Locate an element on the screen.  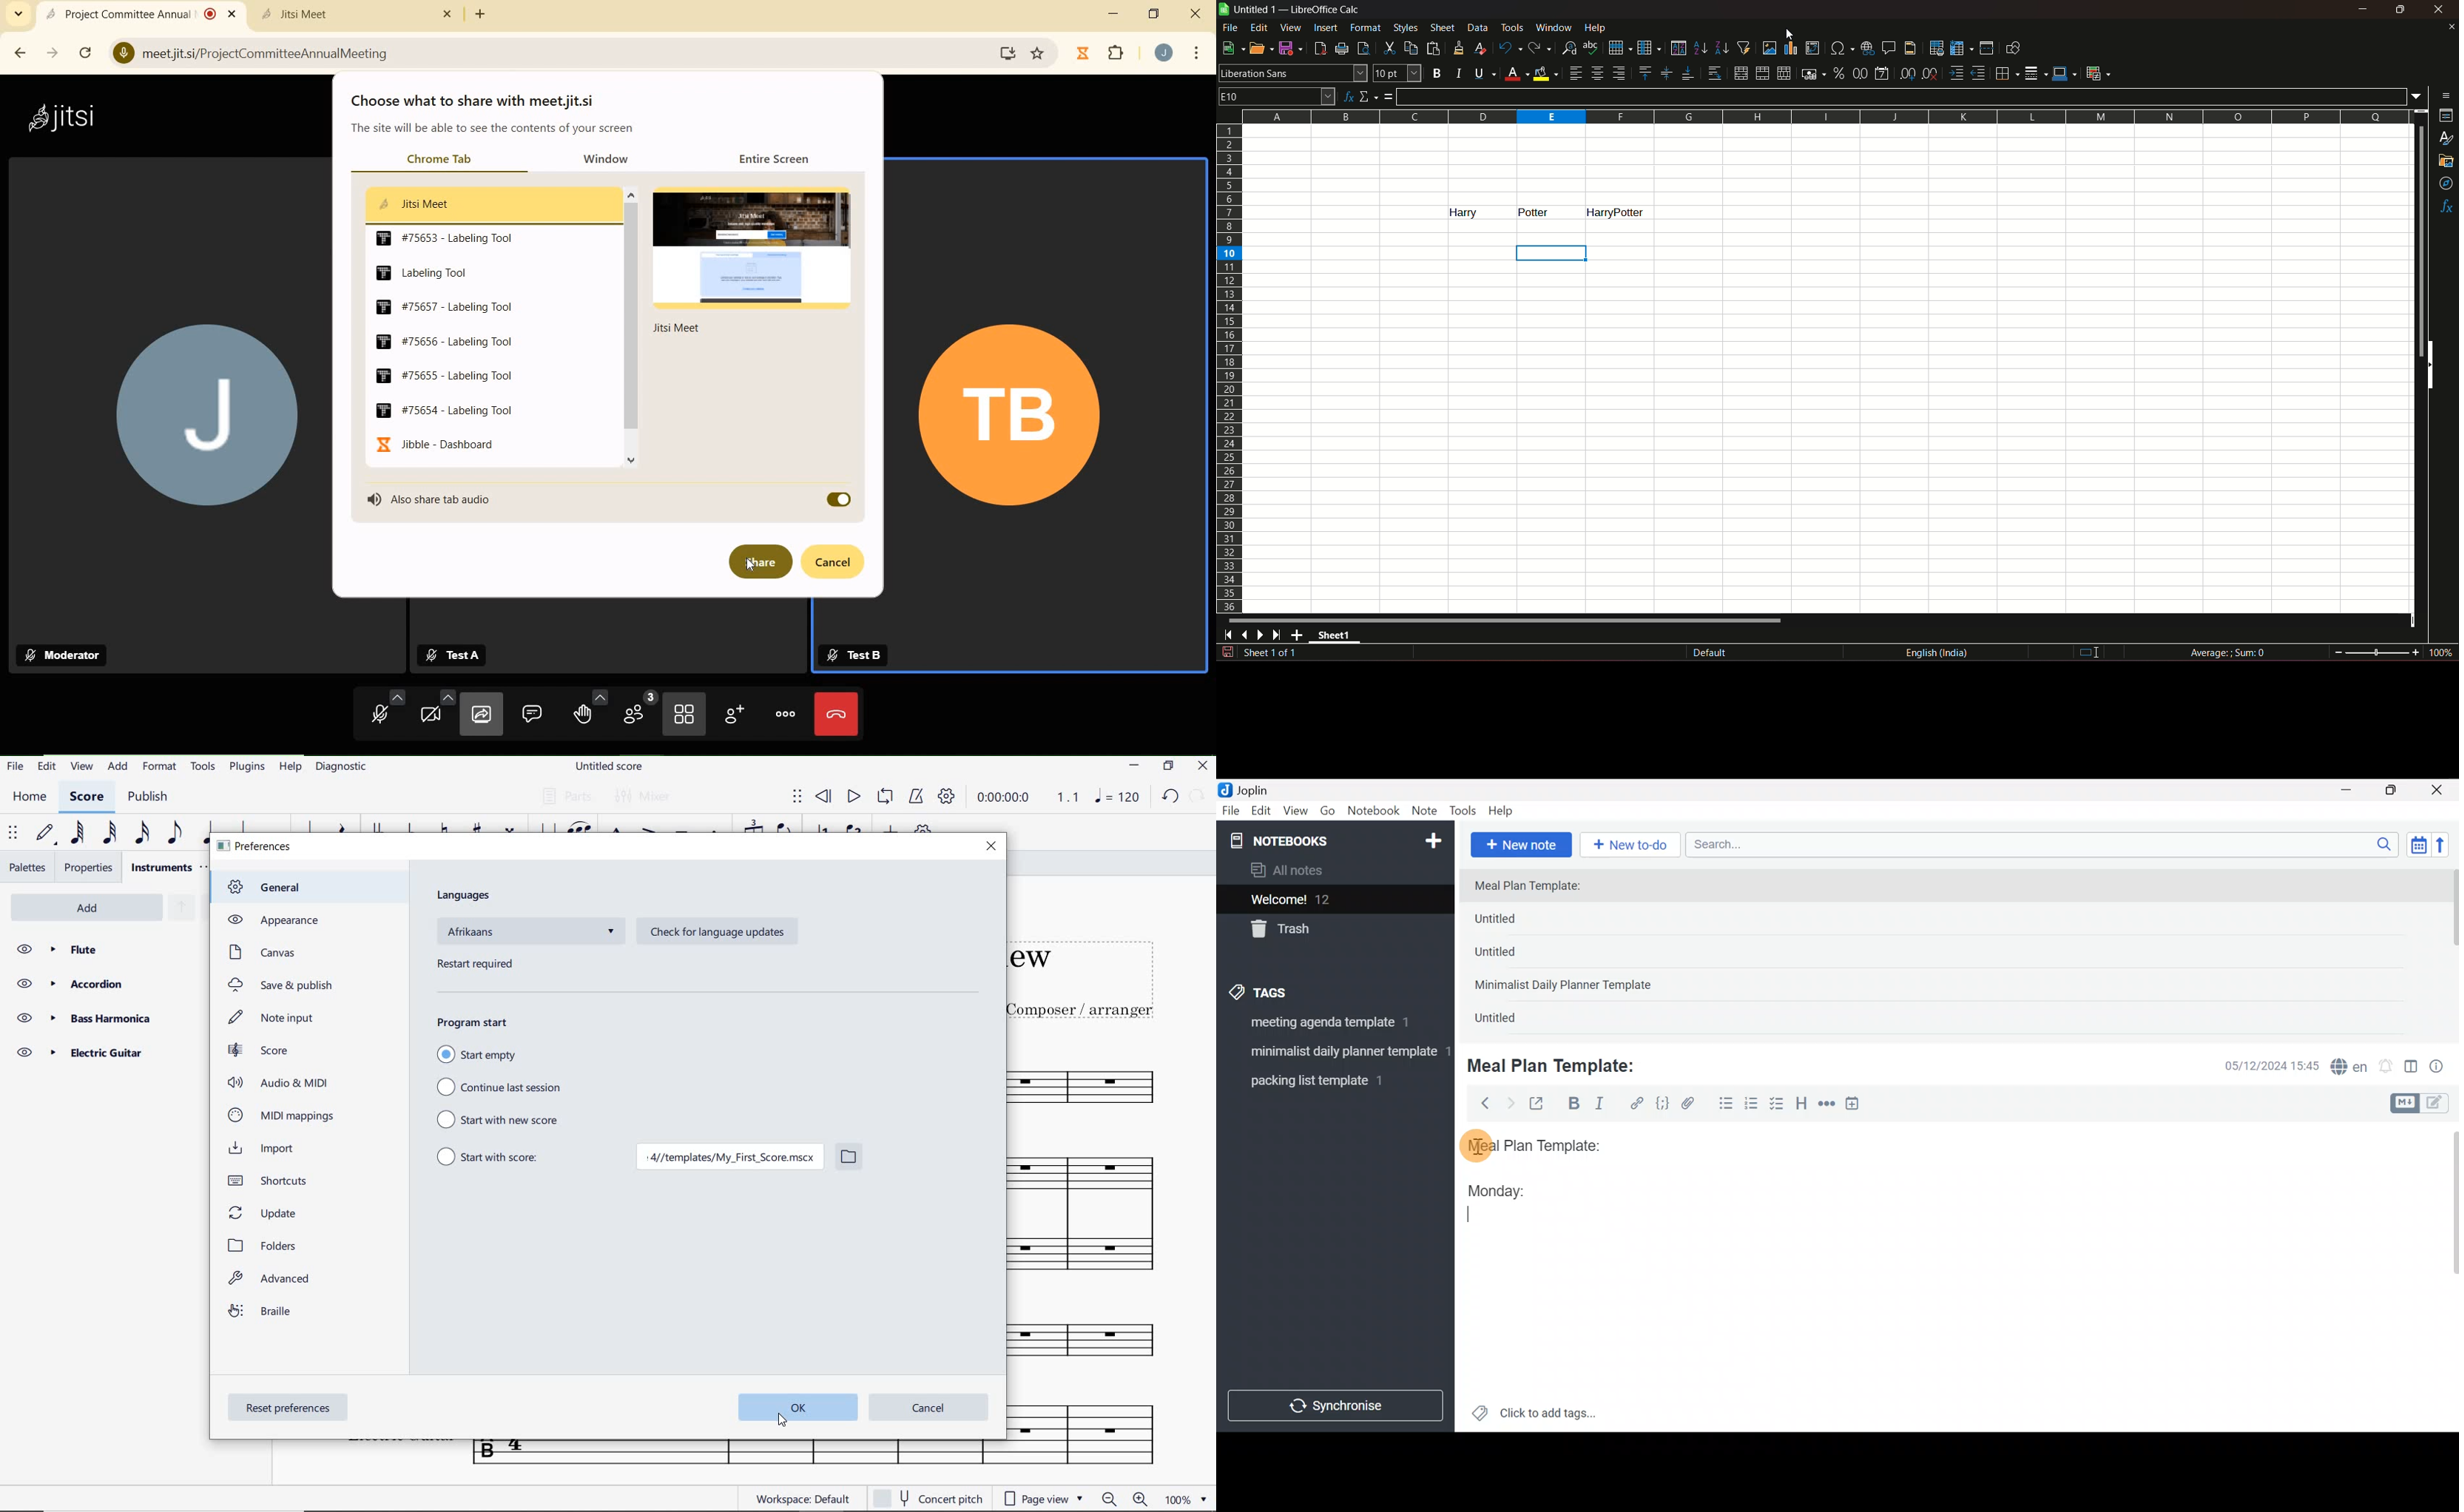
Joplin is located at coordinates (1261, 788).